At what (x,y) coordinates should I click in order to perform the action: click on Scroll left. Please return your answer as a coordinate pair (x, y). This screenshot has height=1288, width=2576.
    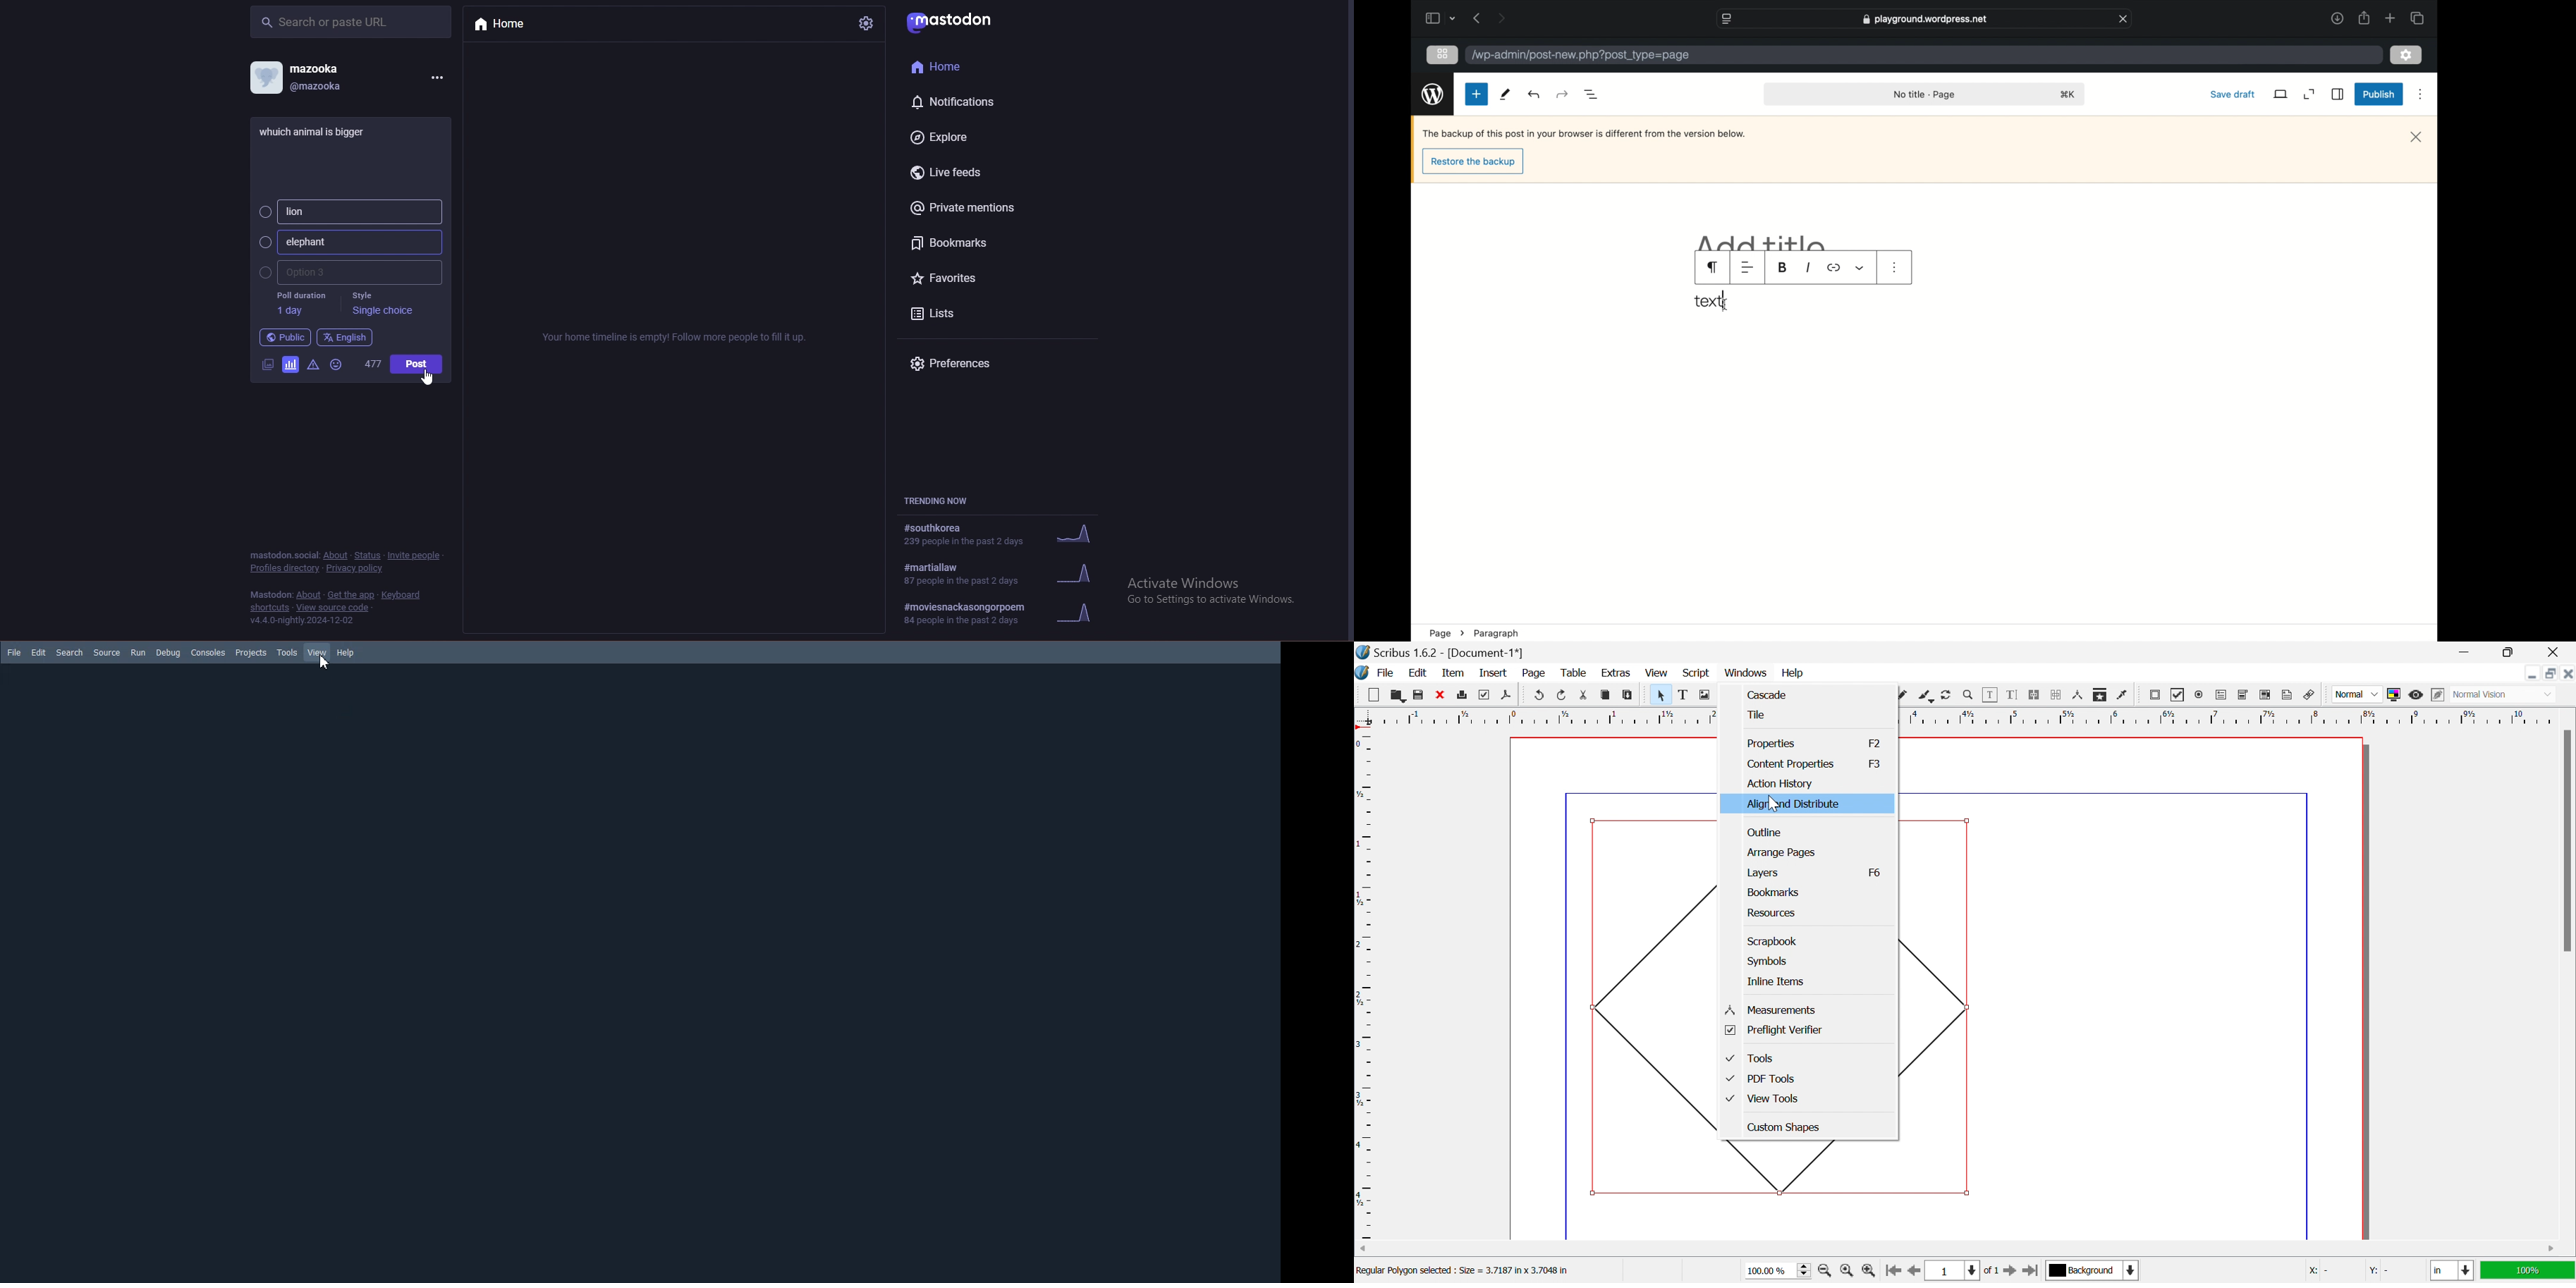
    Looking at the image, I should click on (1364, 1249).